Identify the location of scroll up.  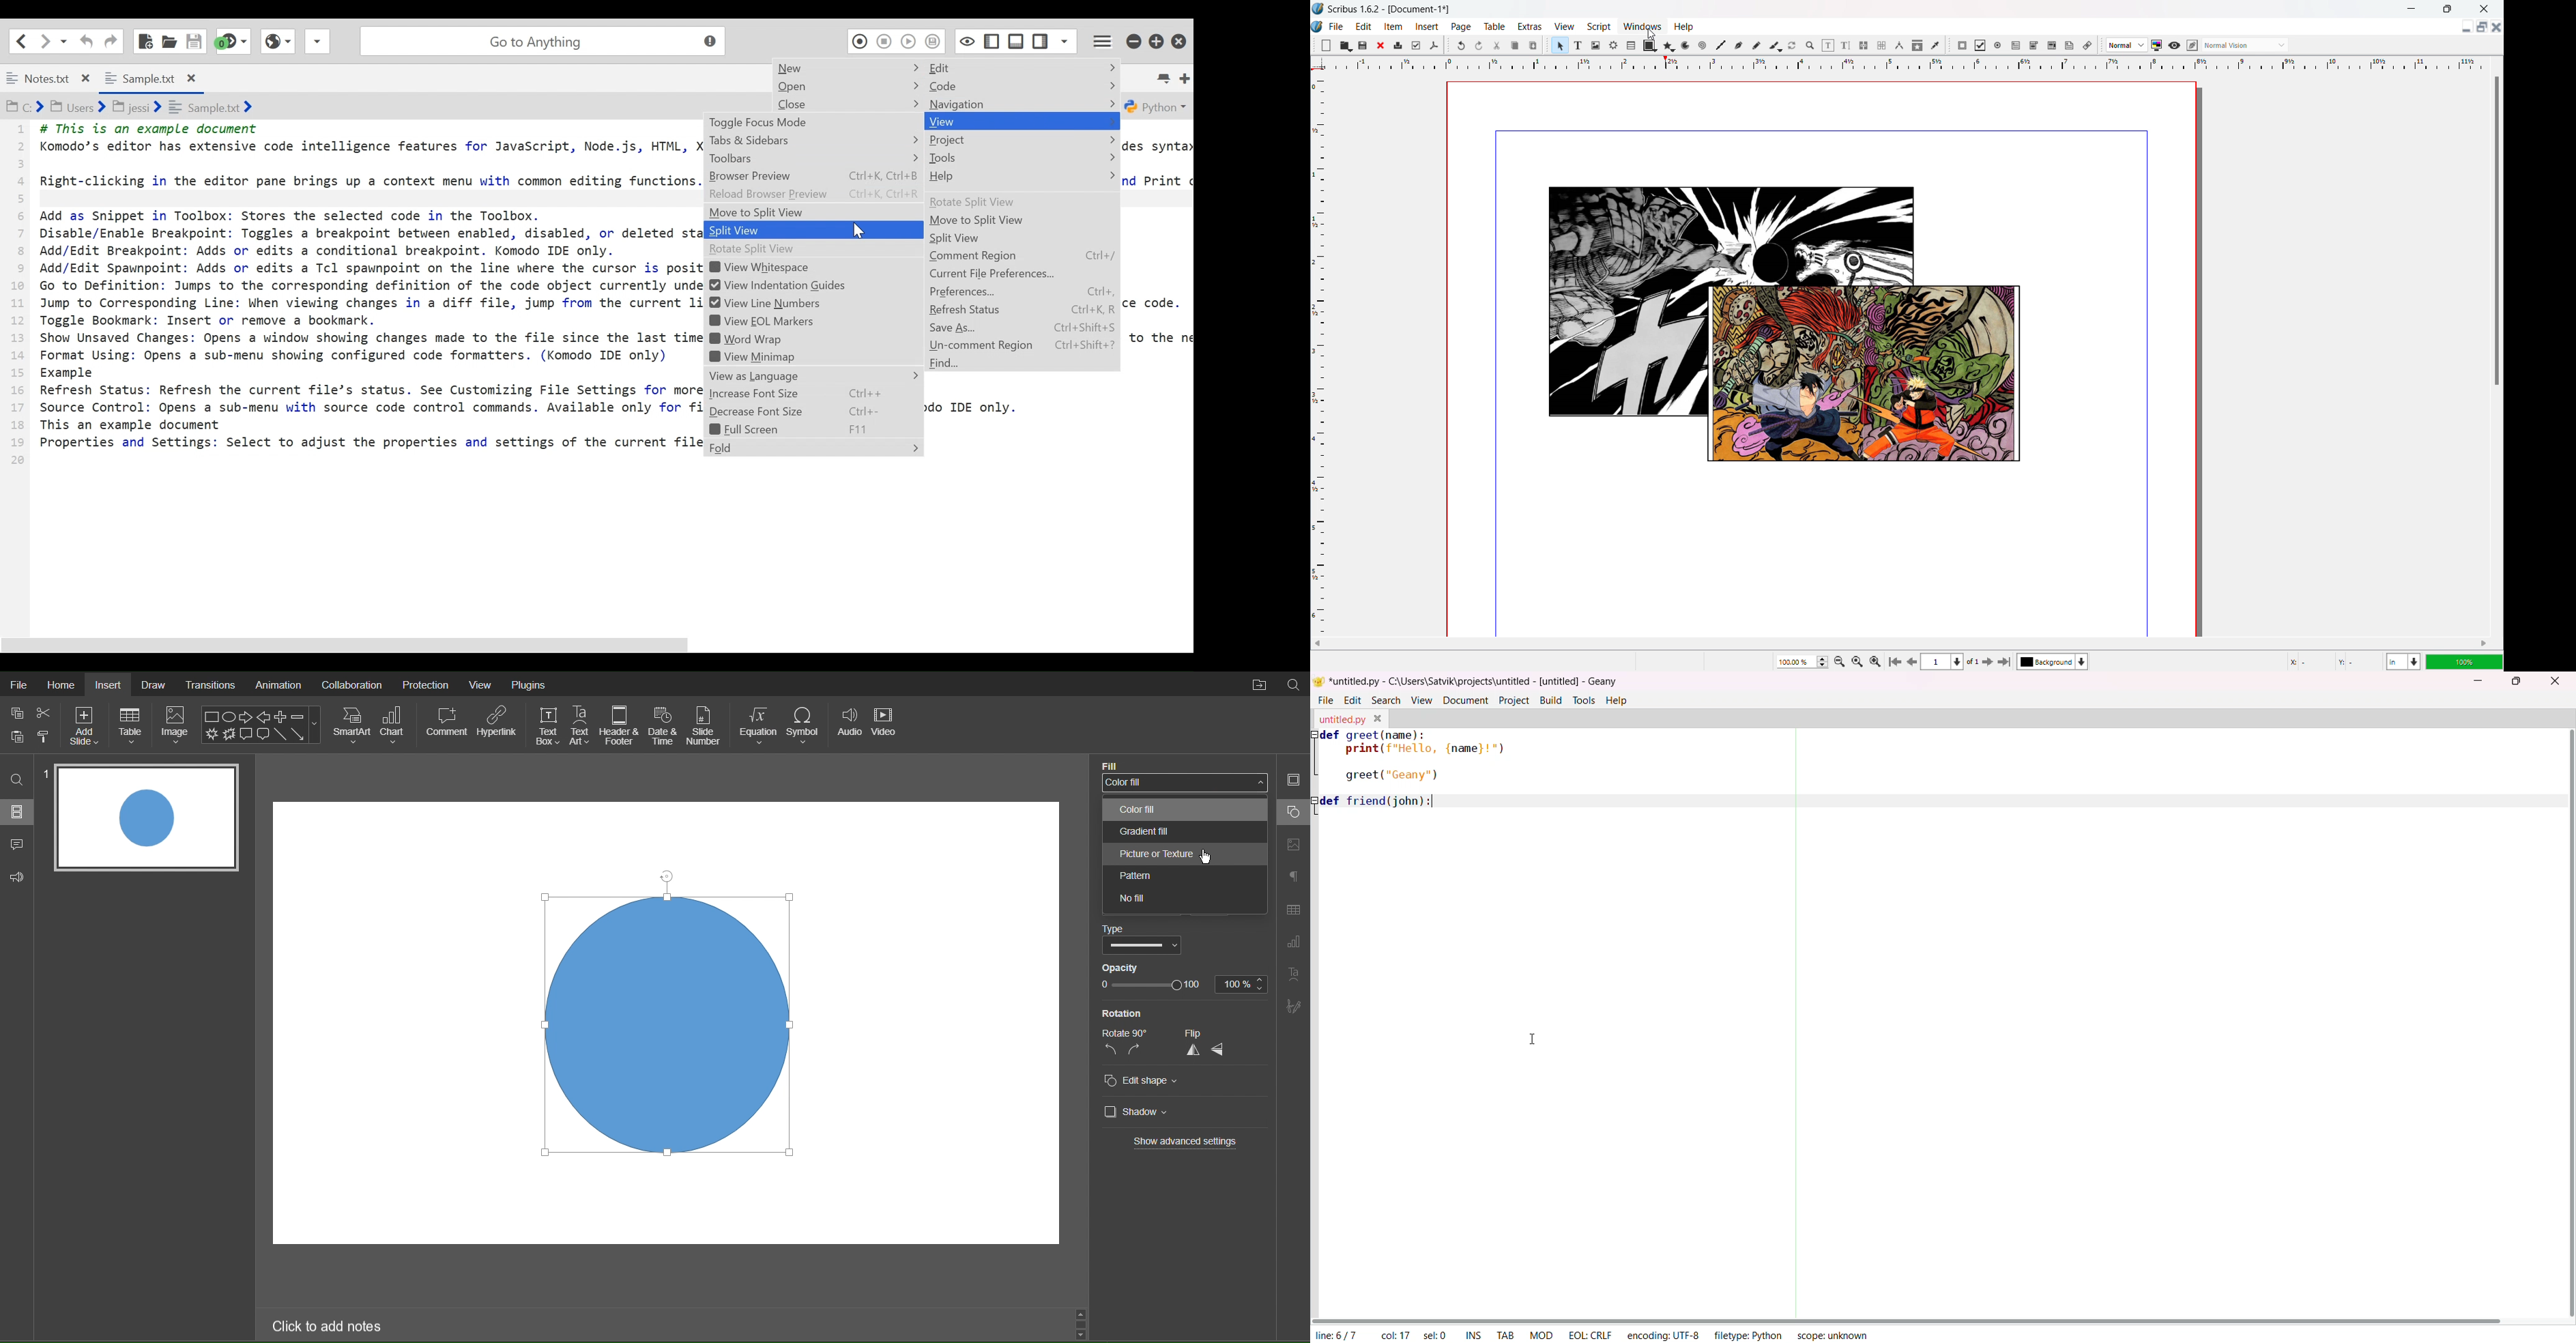
(1078, 1313).